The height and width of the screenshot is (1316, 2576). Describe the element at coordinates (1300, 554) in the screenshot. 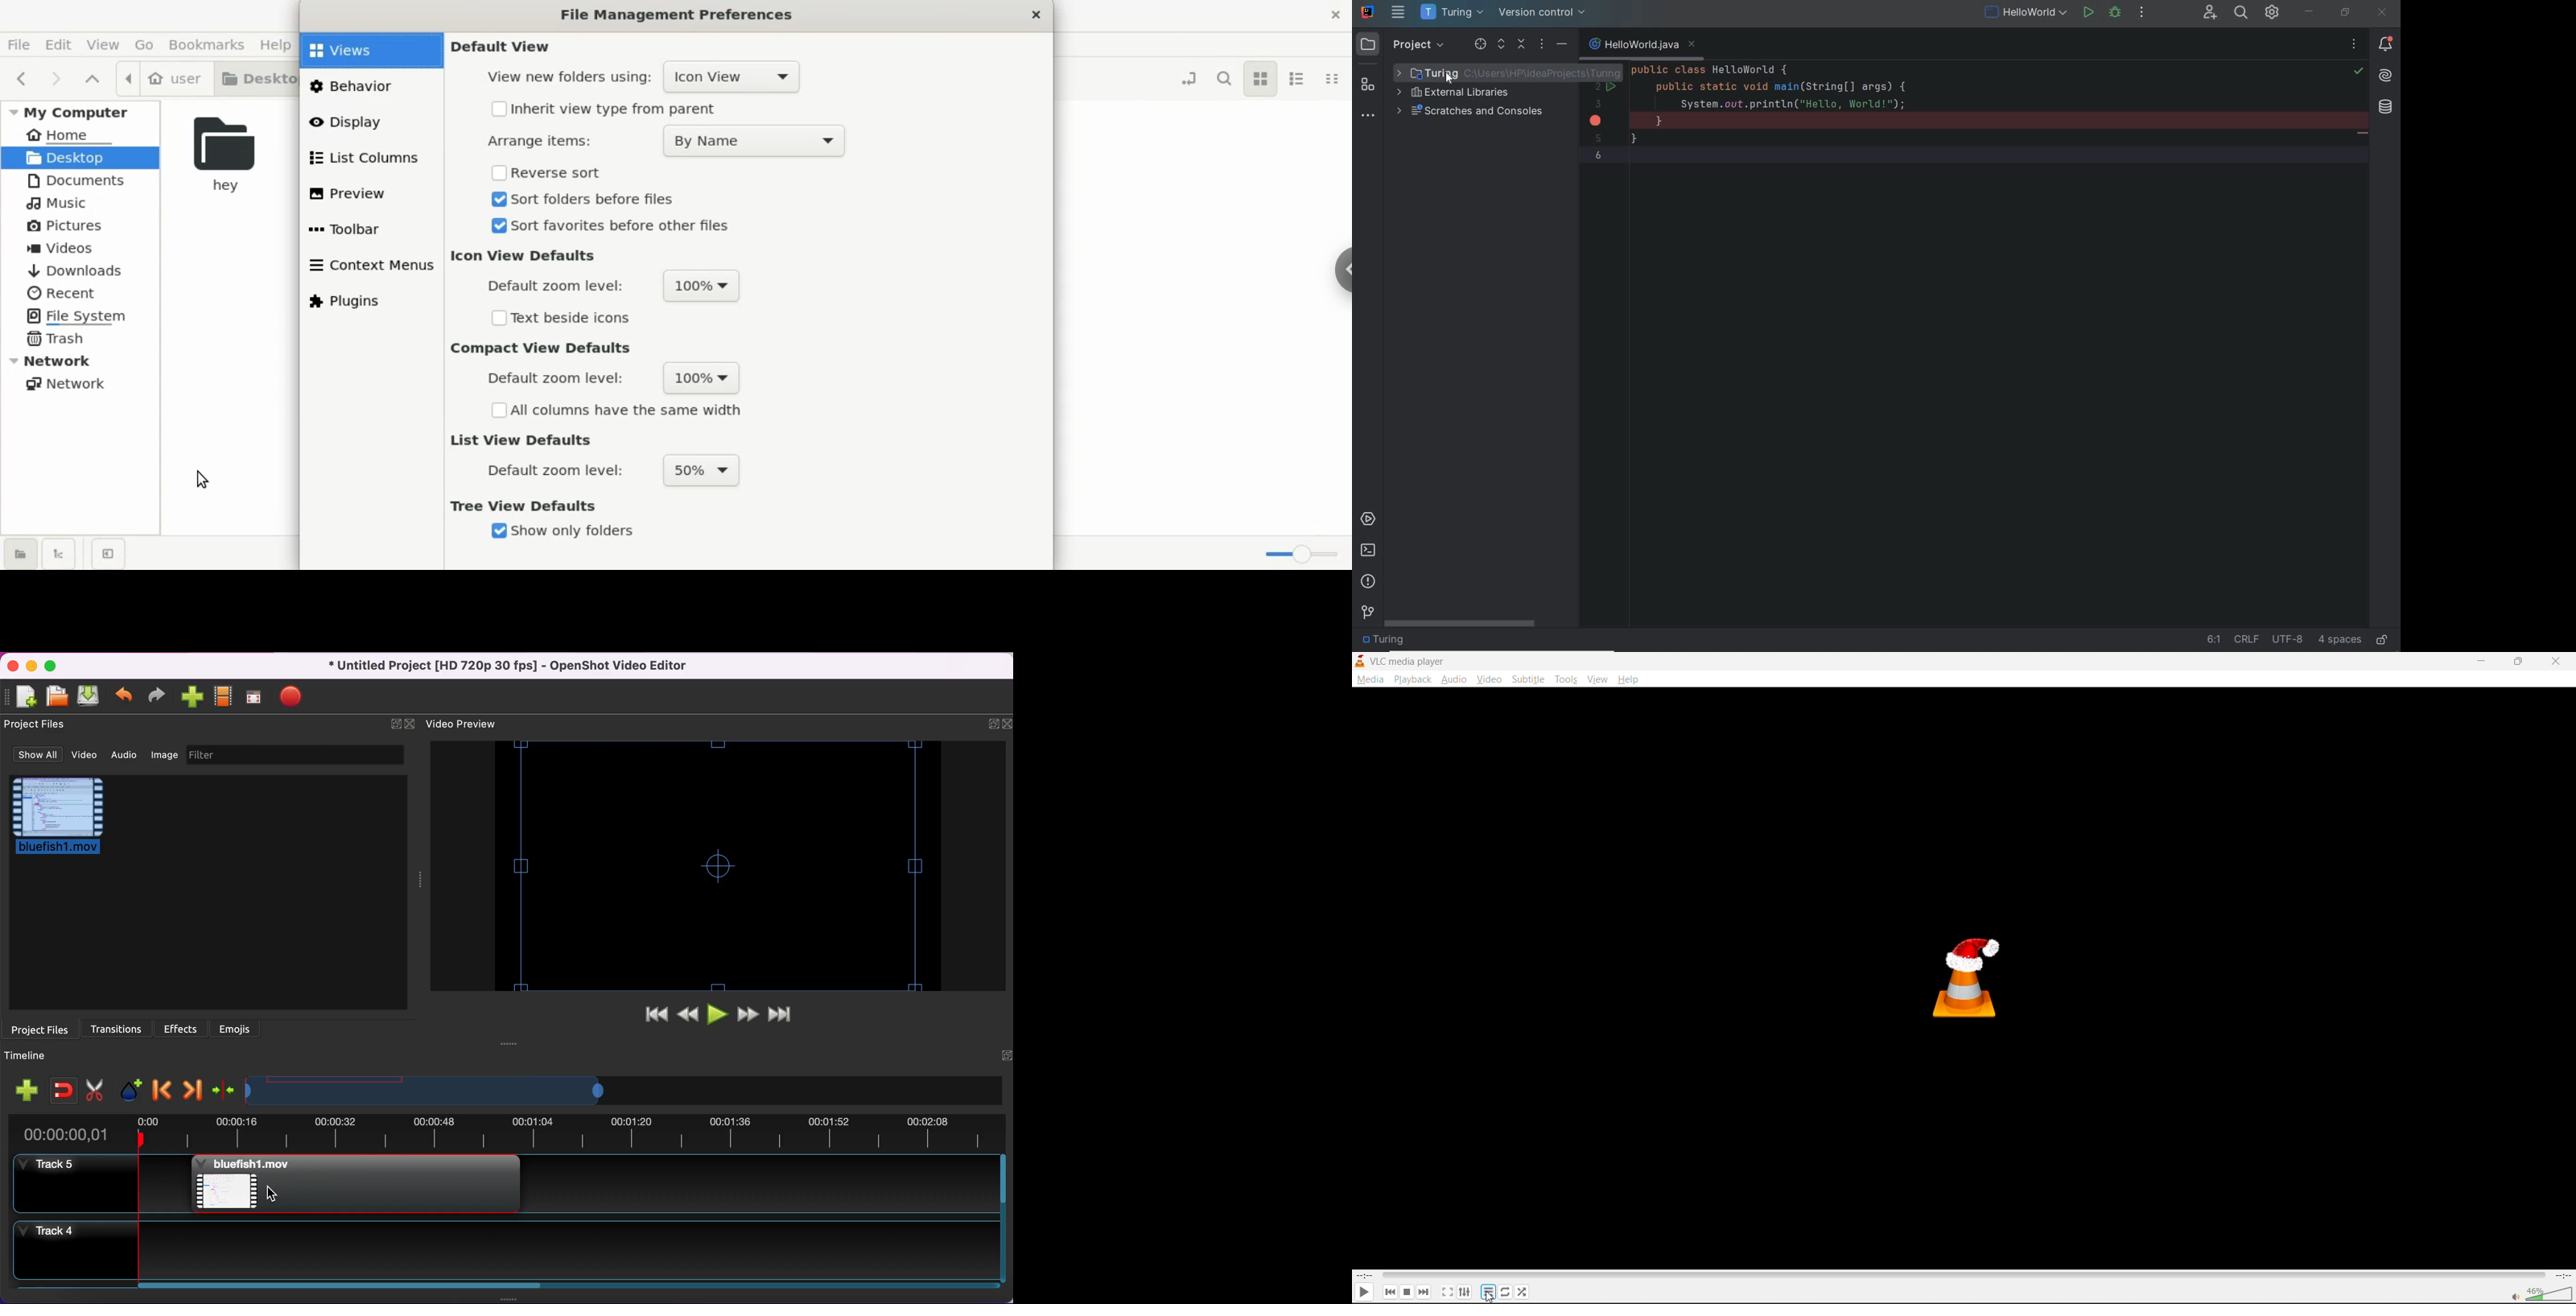

I see `zoom` at that location.